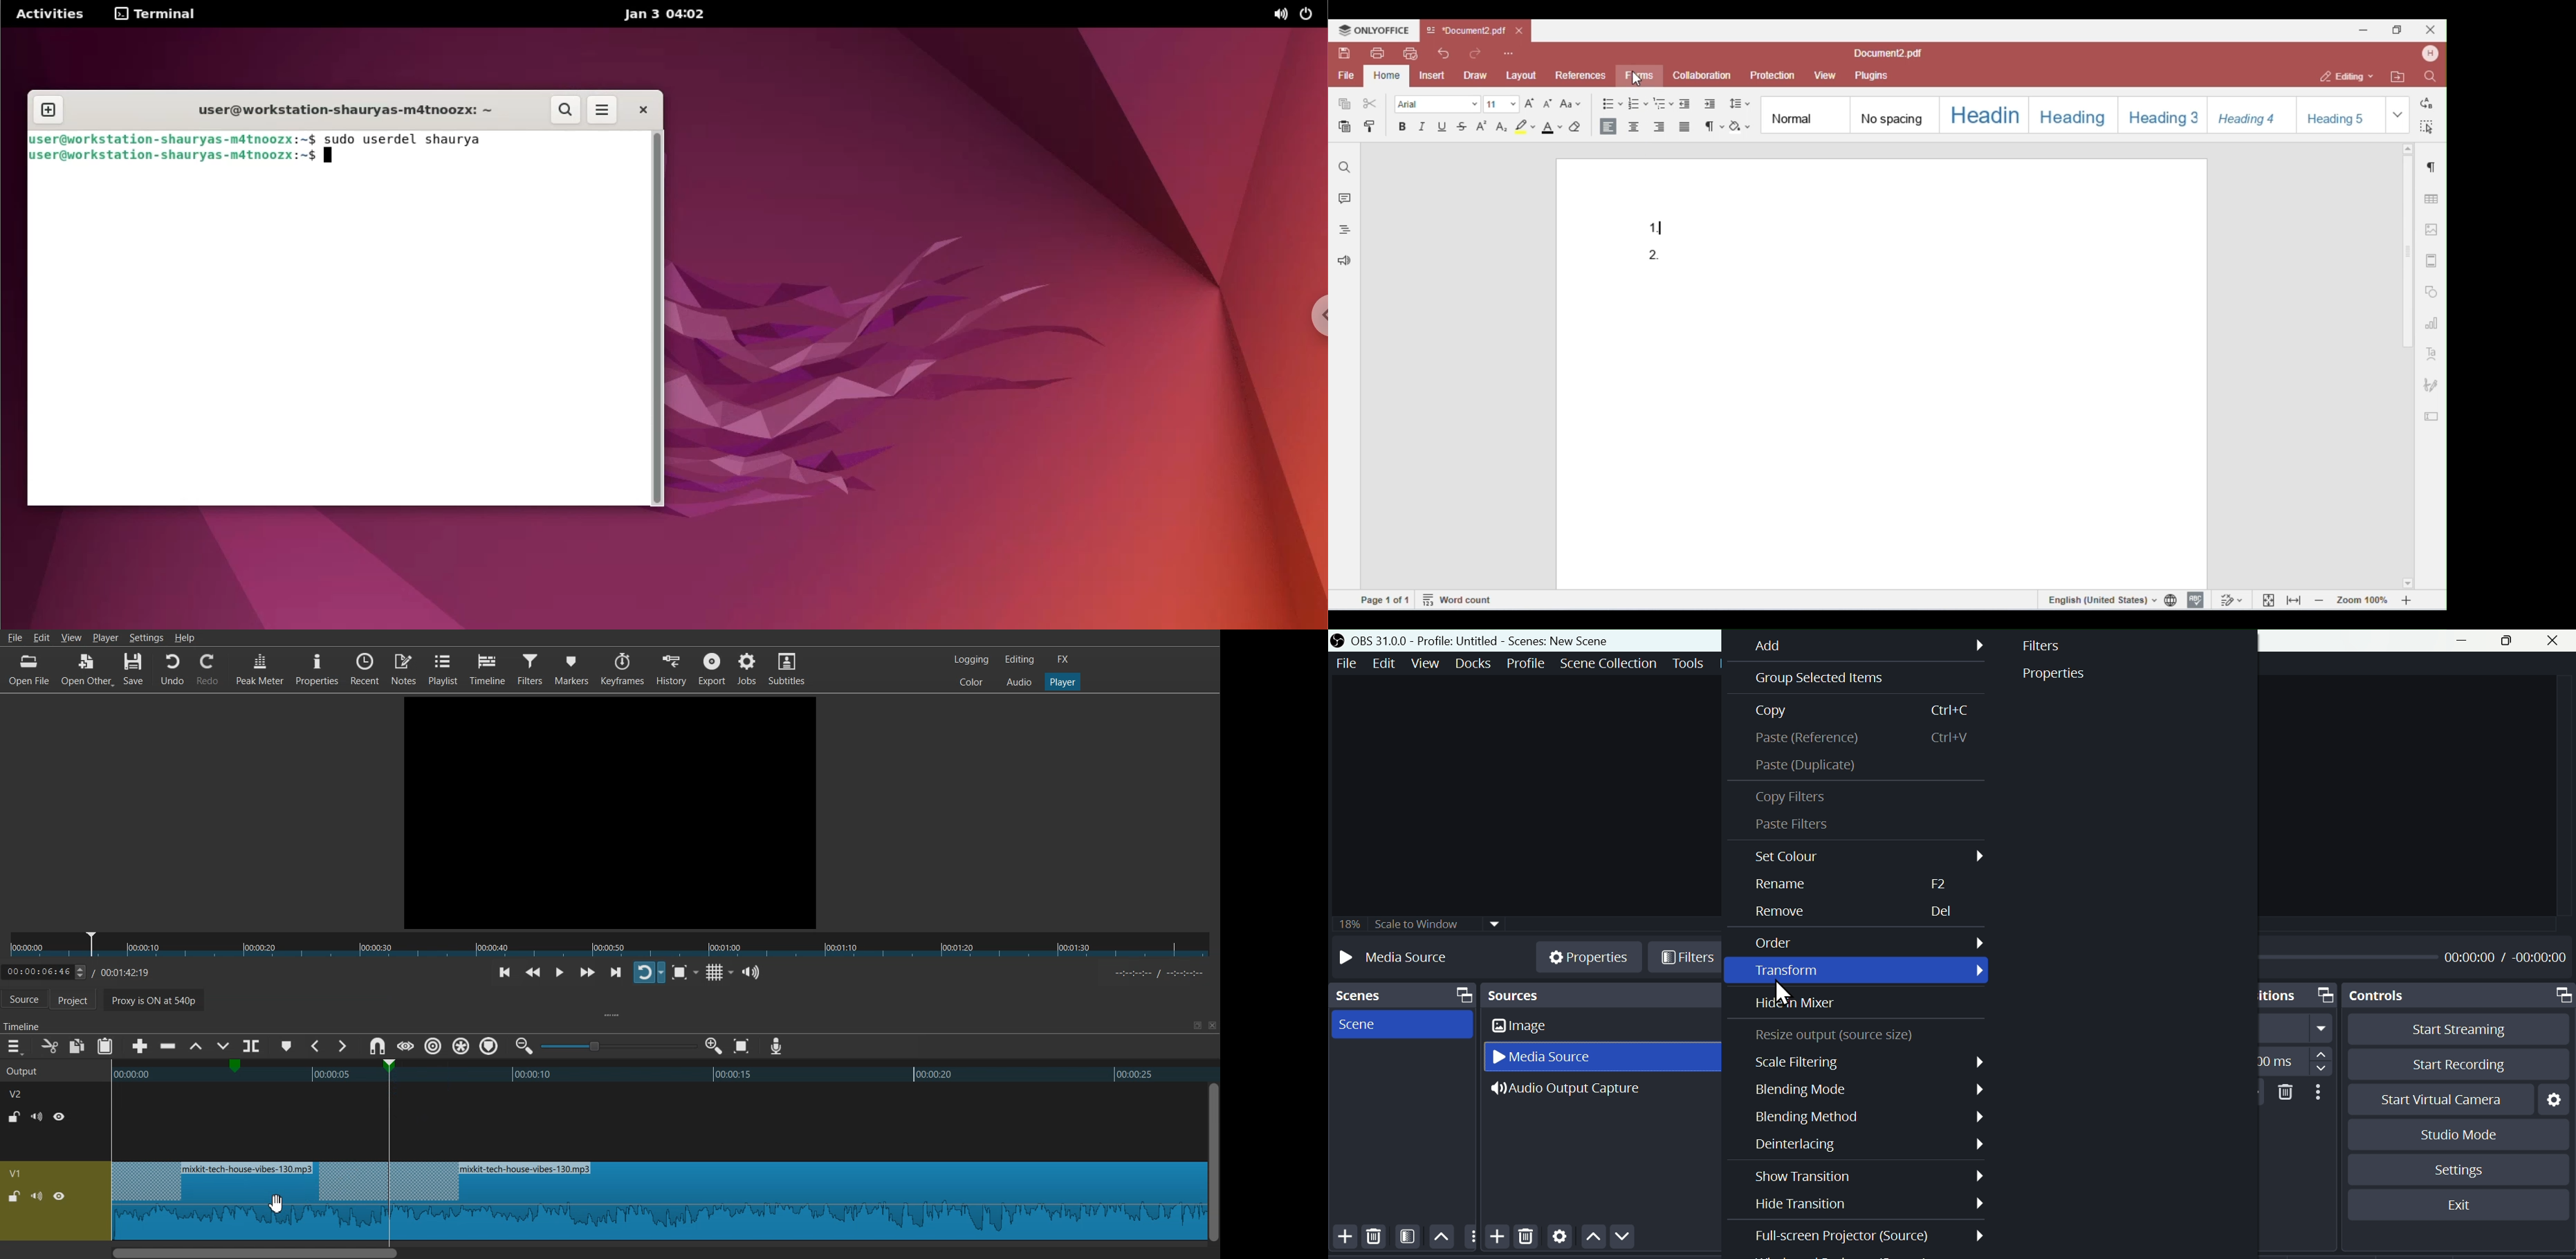 The image size is (2576, 1260). Describe the element at coordinates (776, 1047) in the screenshot. I see `Record audio` at that location.